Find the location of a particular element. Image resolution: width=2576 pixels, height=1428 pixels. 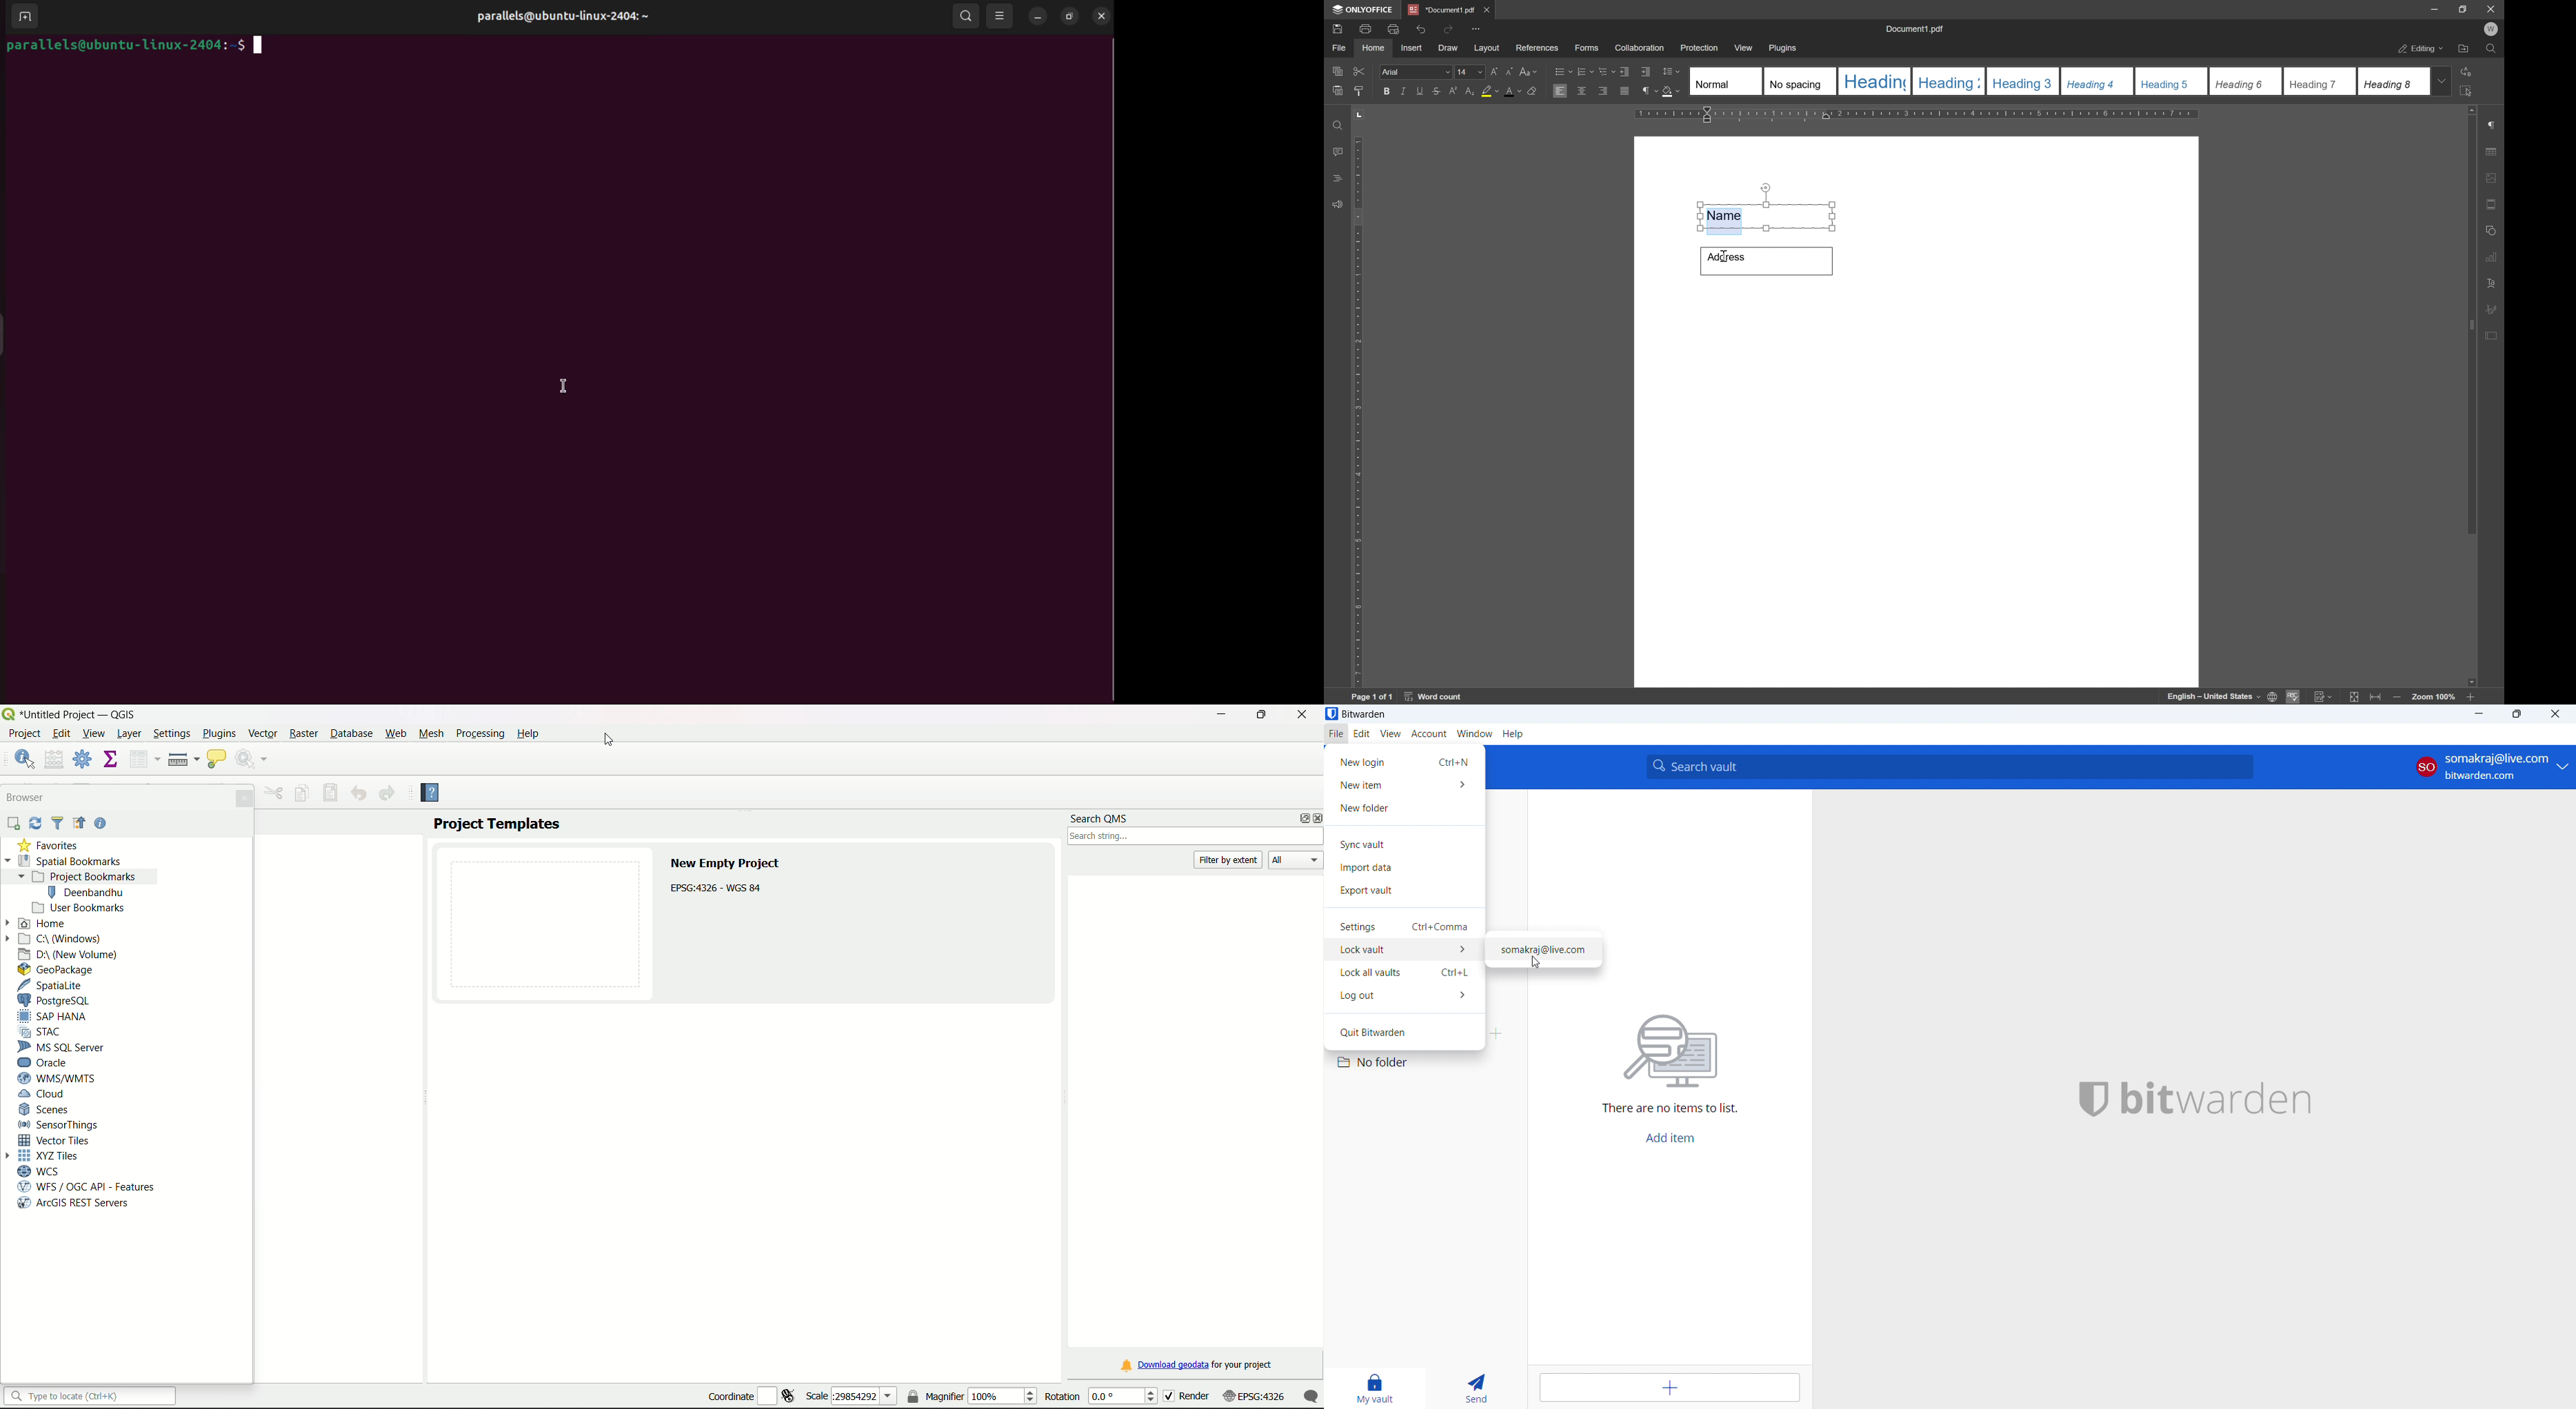

change case is located at coordinates (1530, 71).